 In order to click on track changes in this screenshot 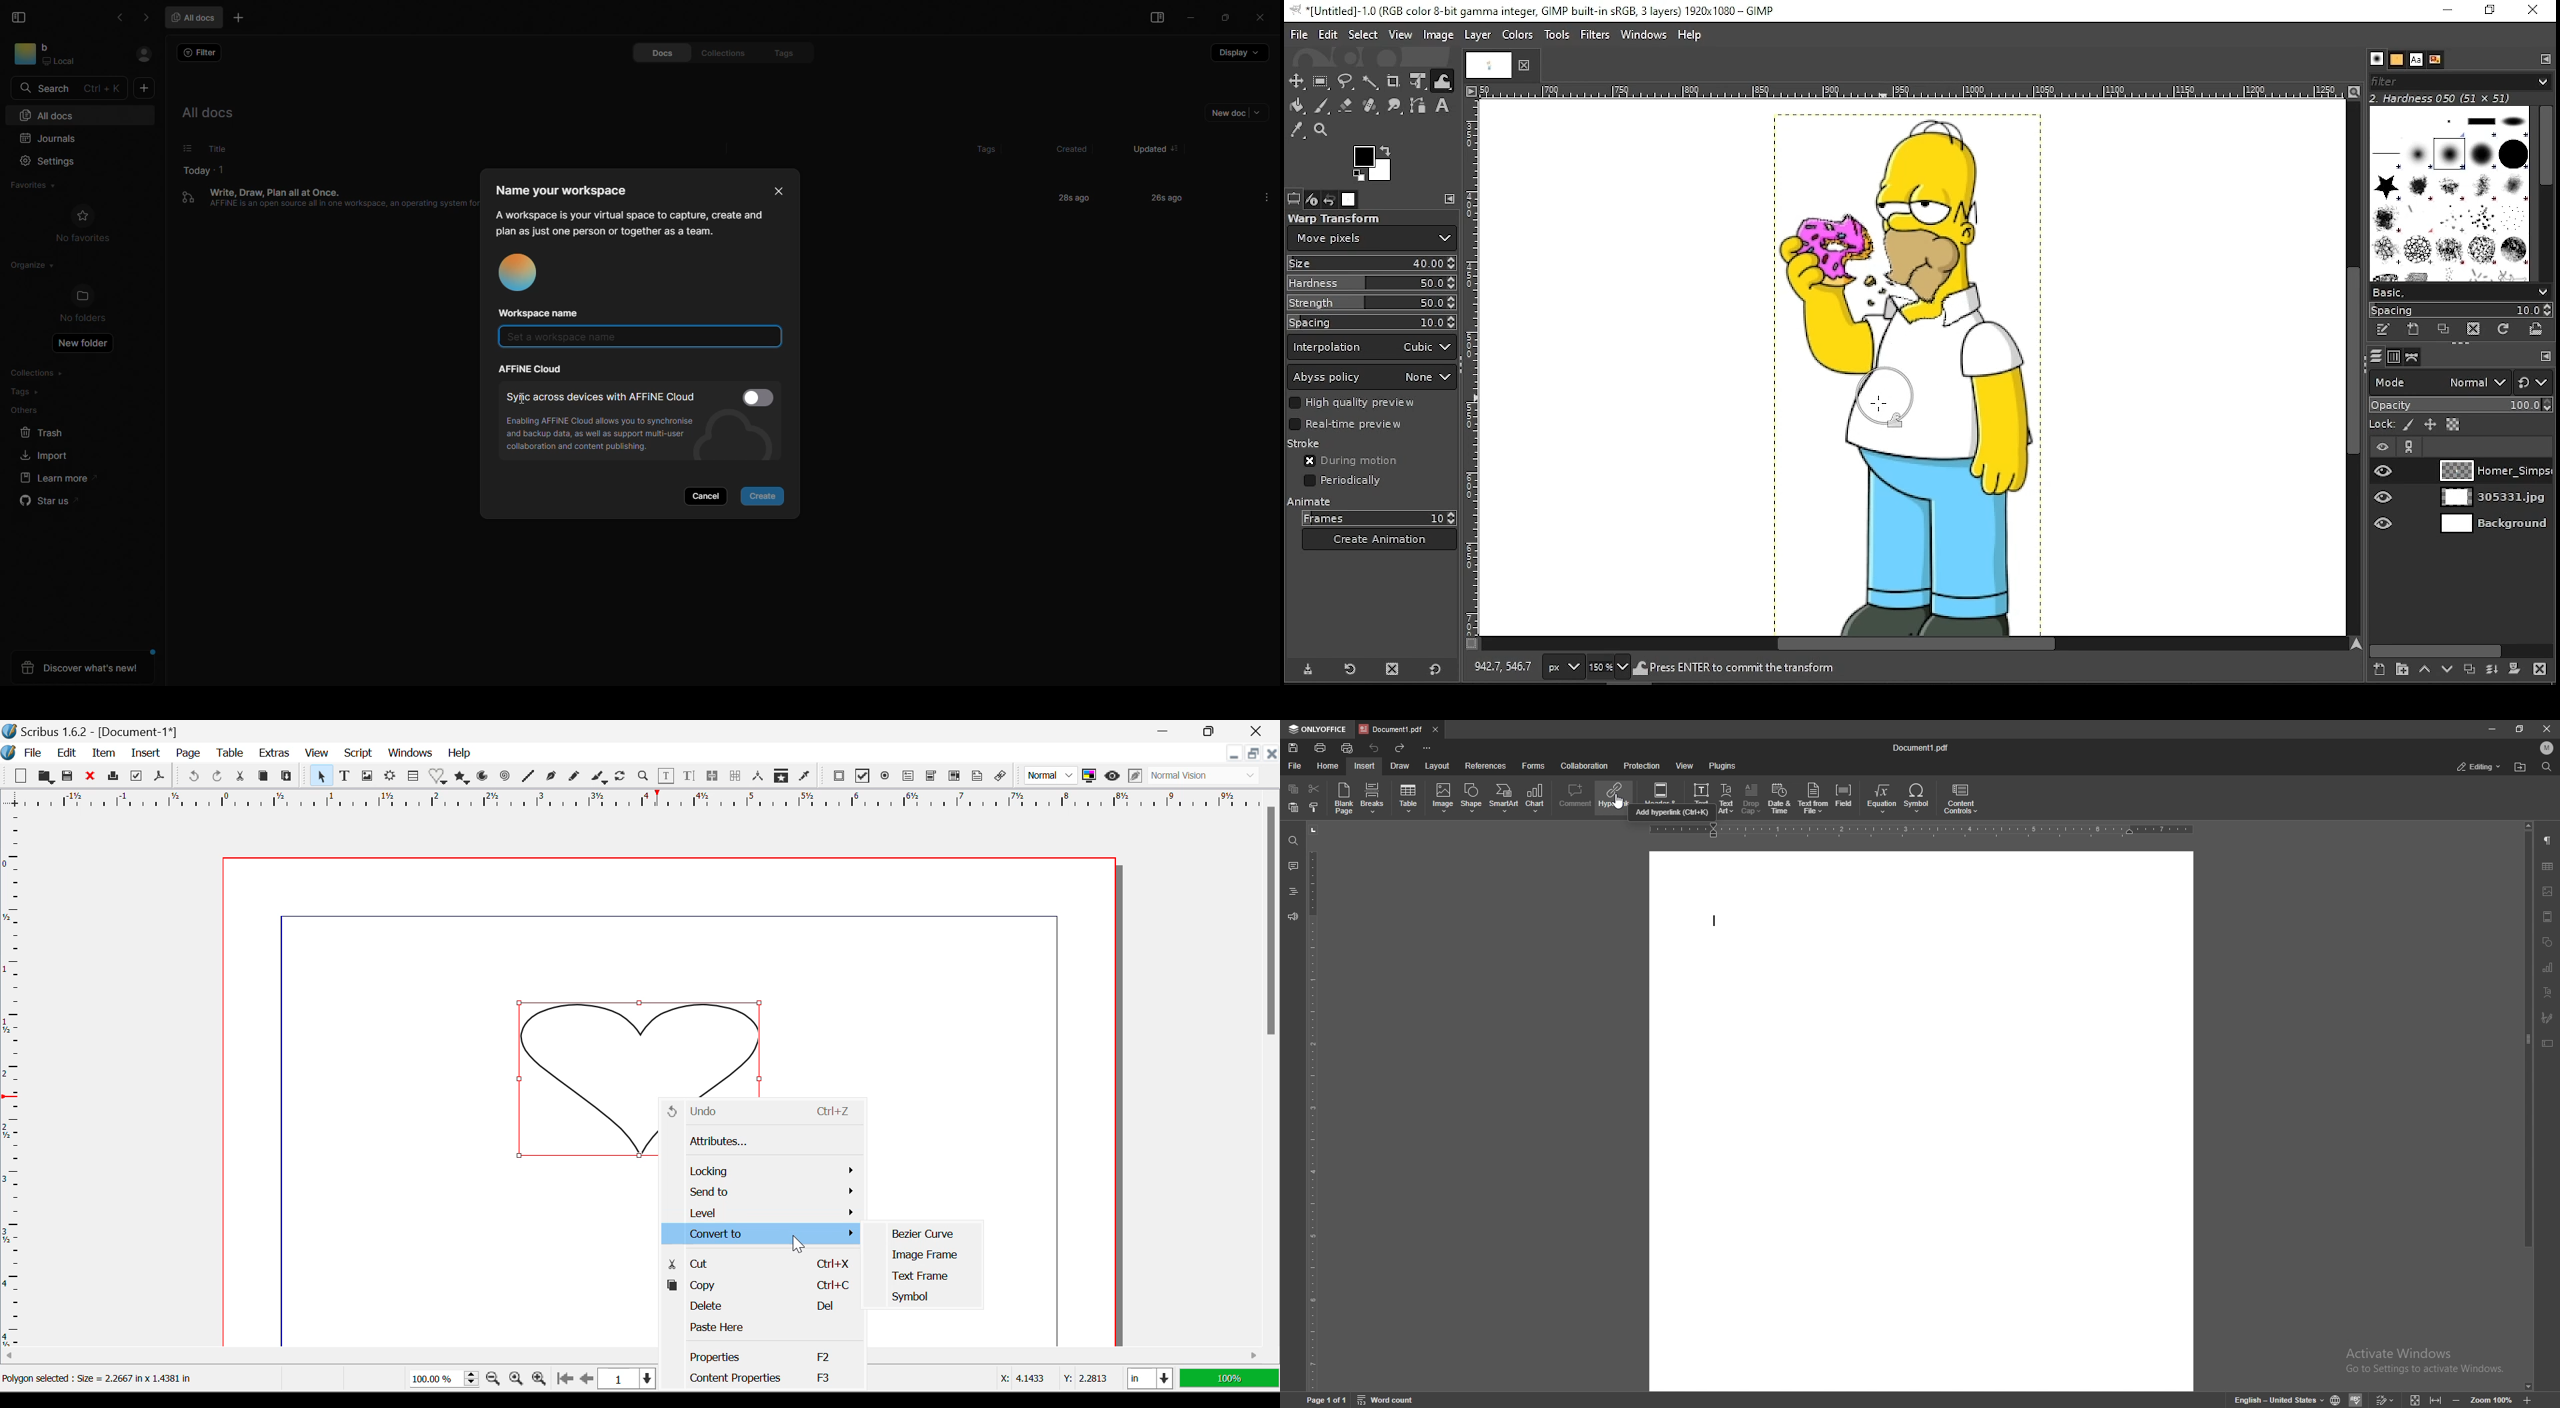, I will do `click(2386, 1399)`.